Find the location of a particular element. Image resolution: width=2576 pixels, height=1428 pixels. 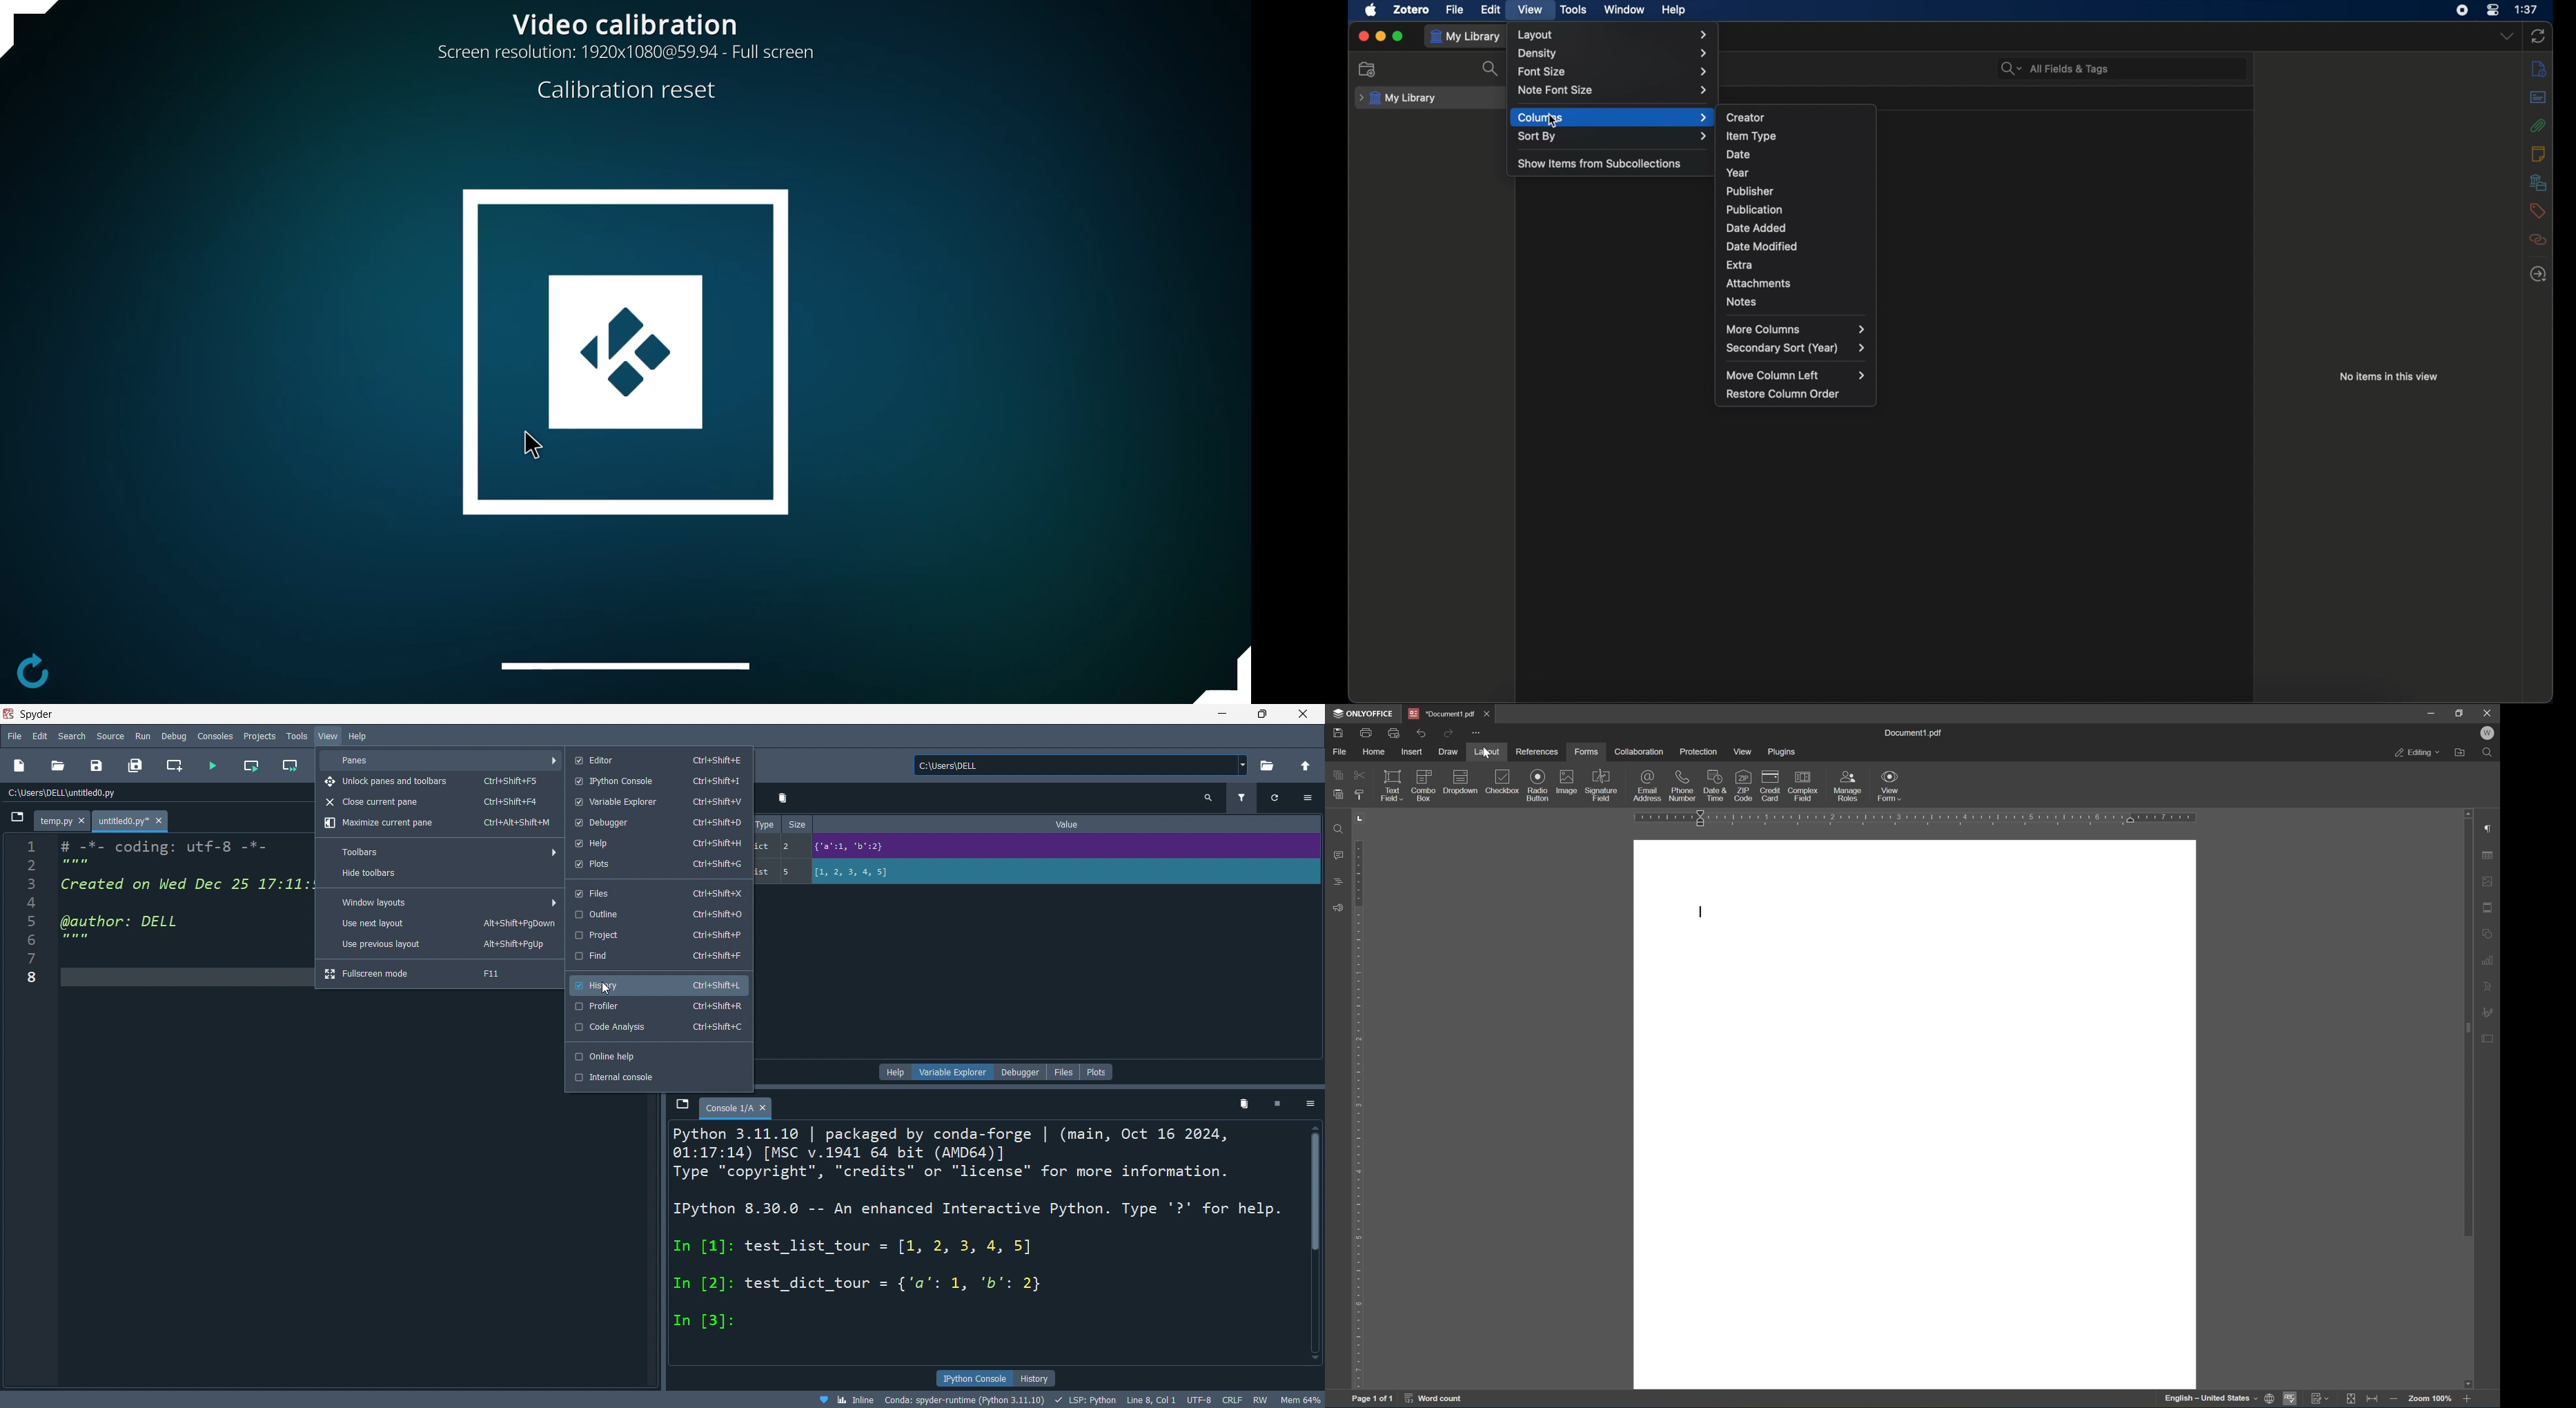

Line number is located at coordinates (30, 917).